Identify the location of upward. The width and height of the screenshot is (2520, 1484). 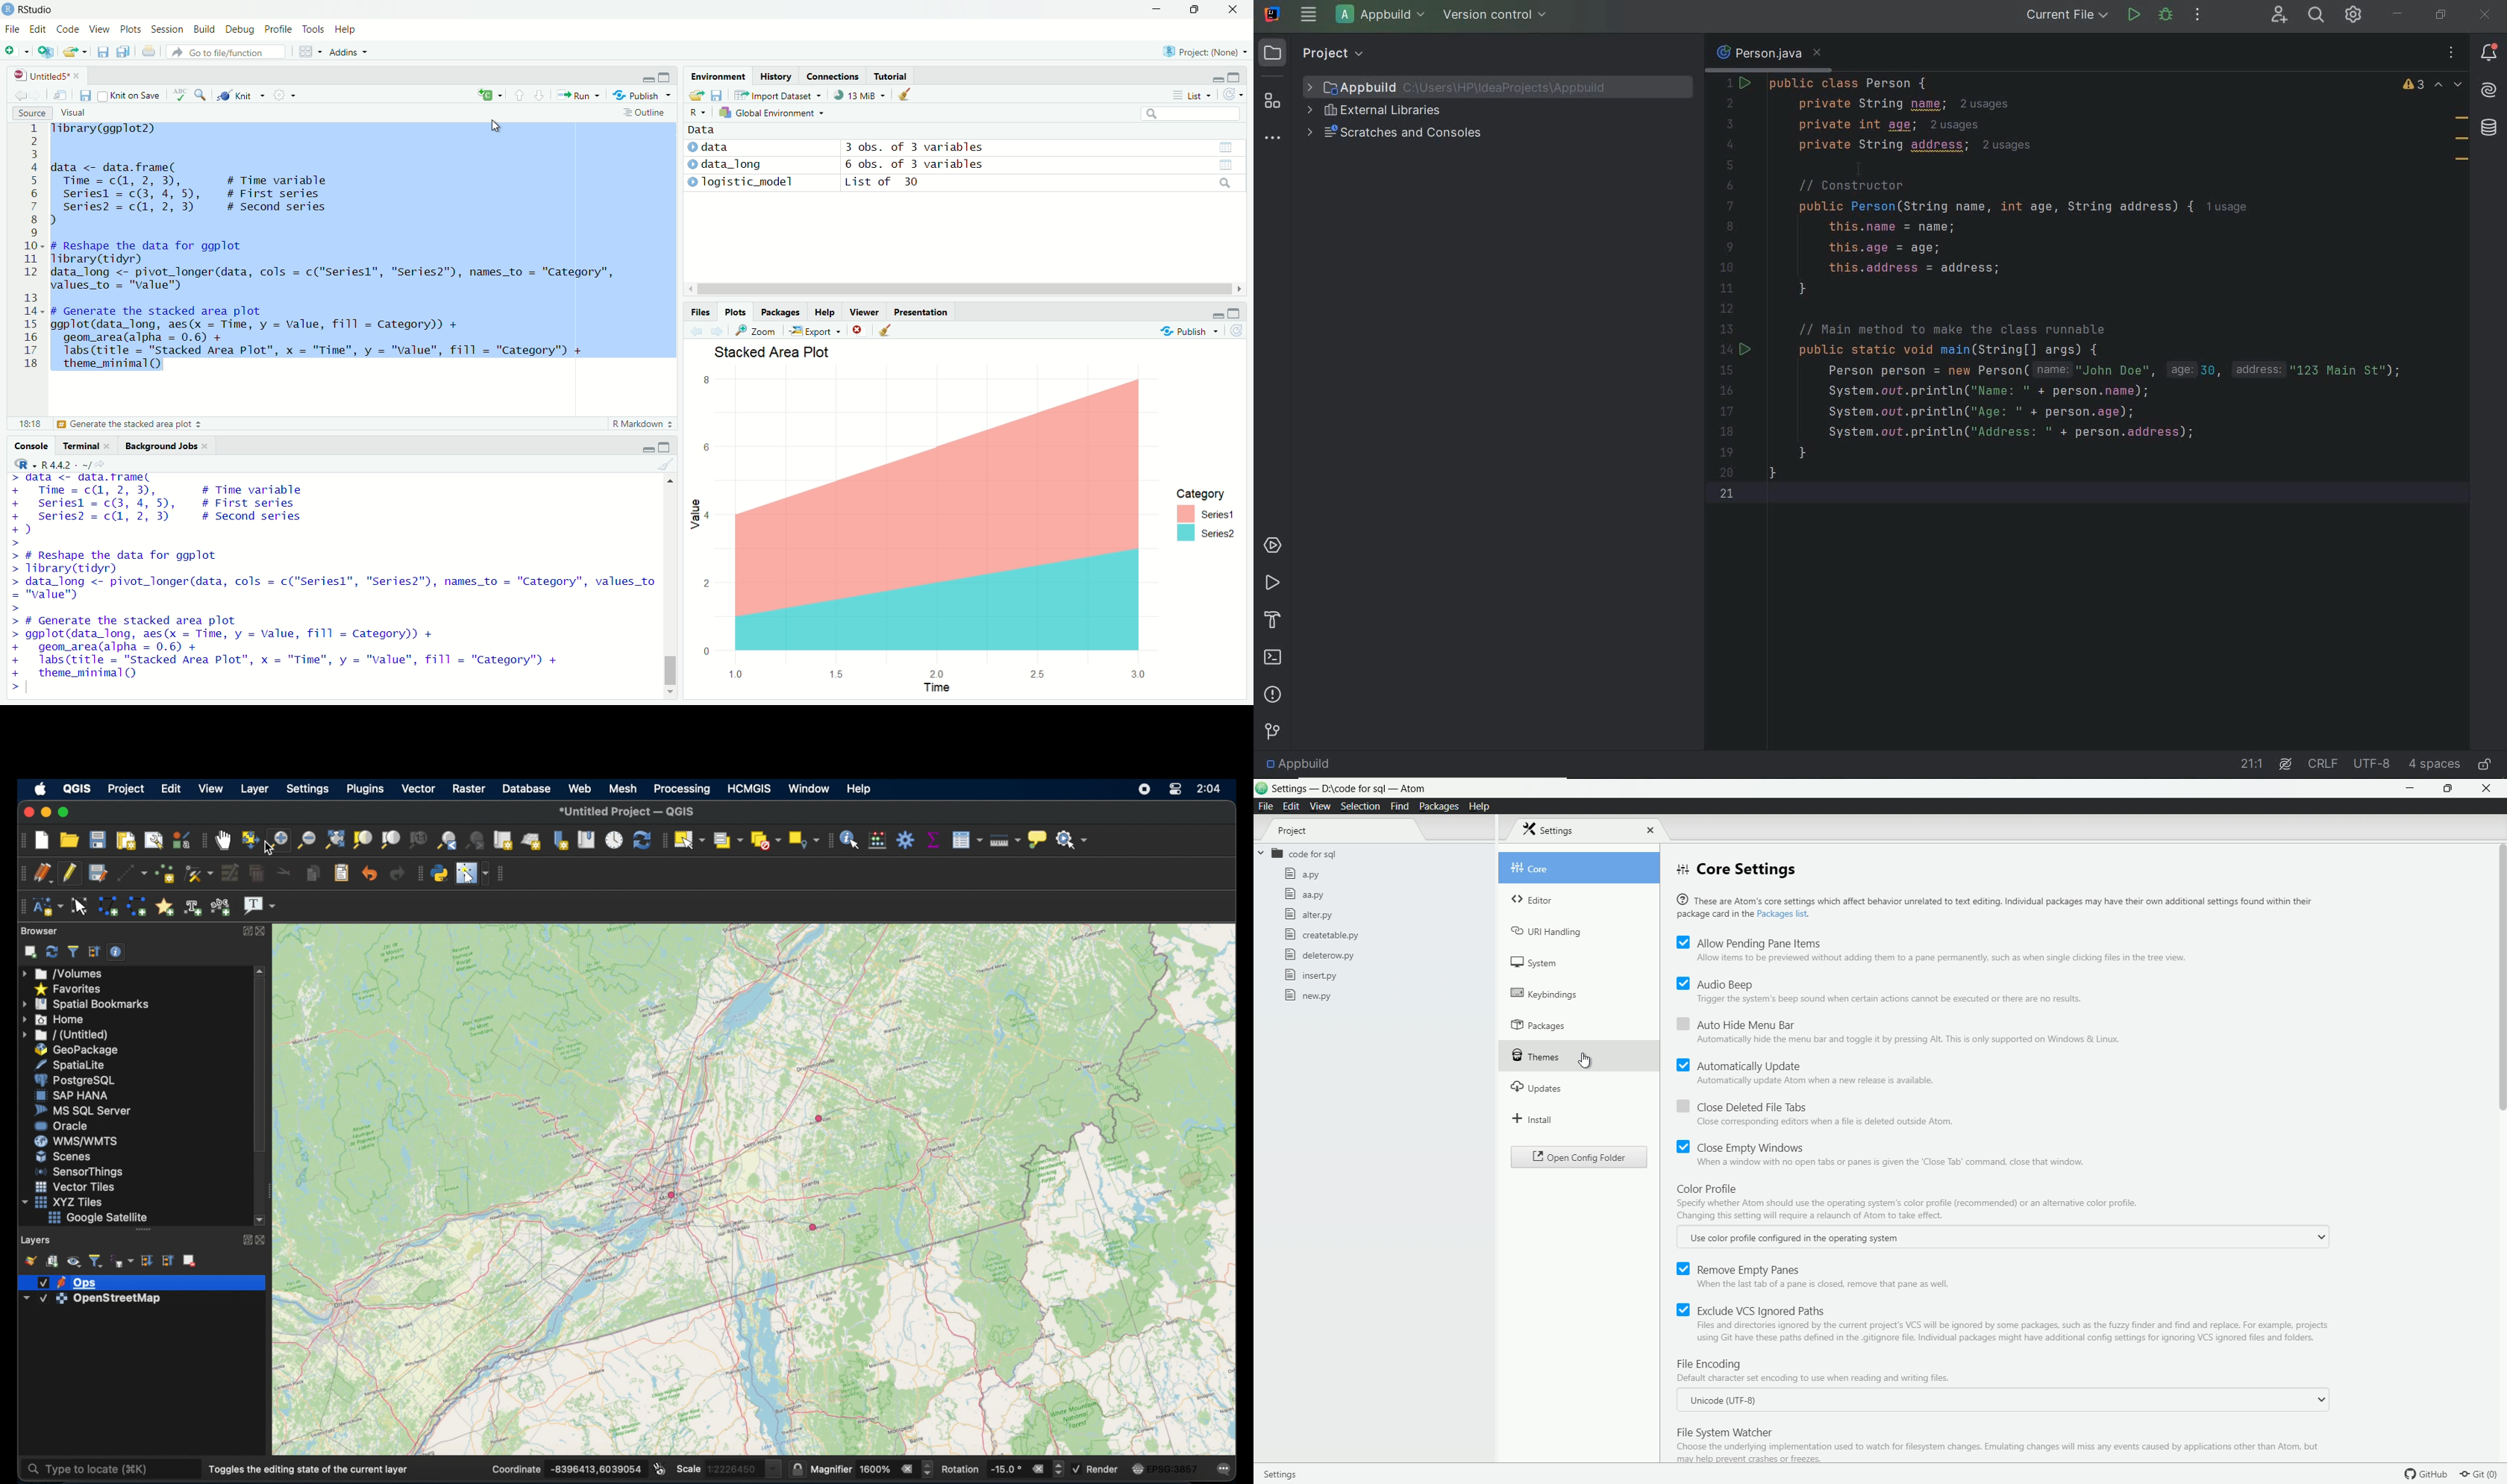
(520, 99).